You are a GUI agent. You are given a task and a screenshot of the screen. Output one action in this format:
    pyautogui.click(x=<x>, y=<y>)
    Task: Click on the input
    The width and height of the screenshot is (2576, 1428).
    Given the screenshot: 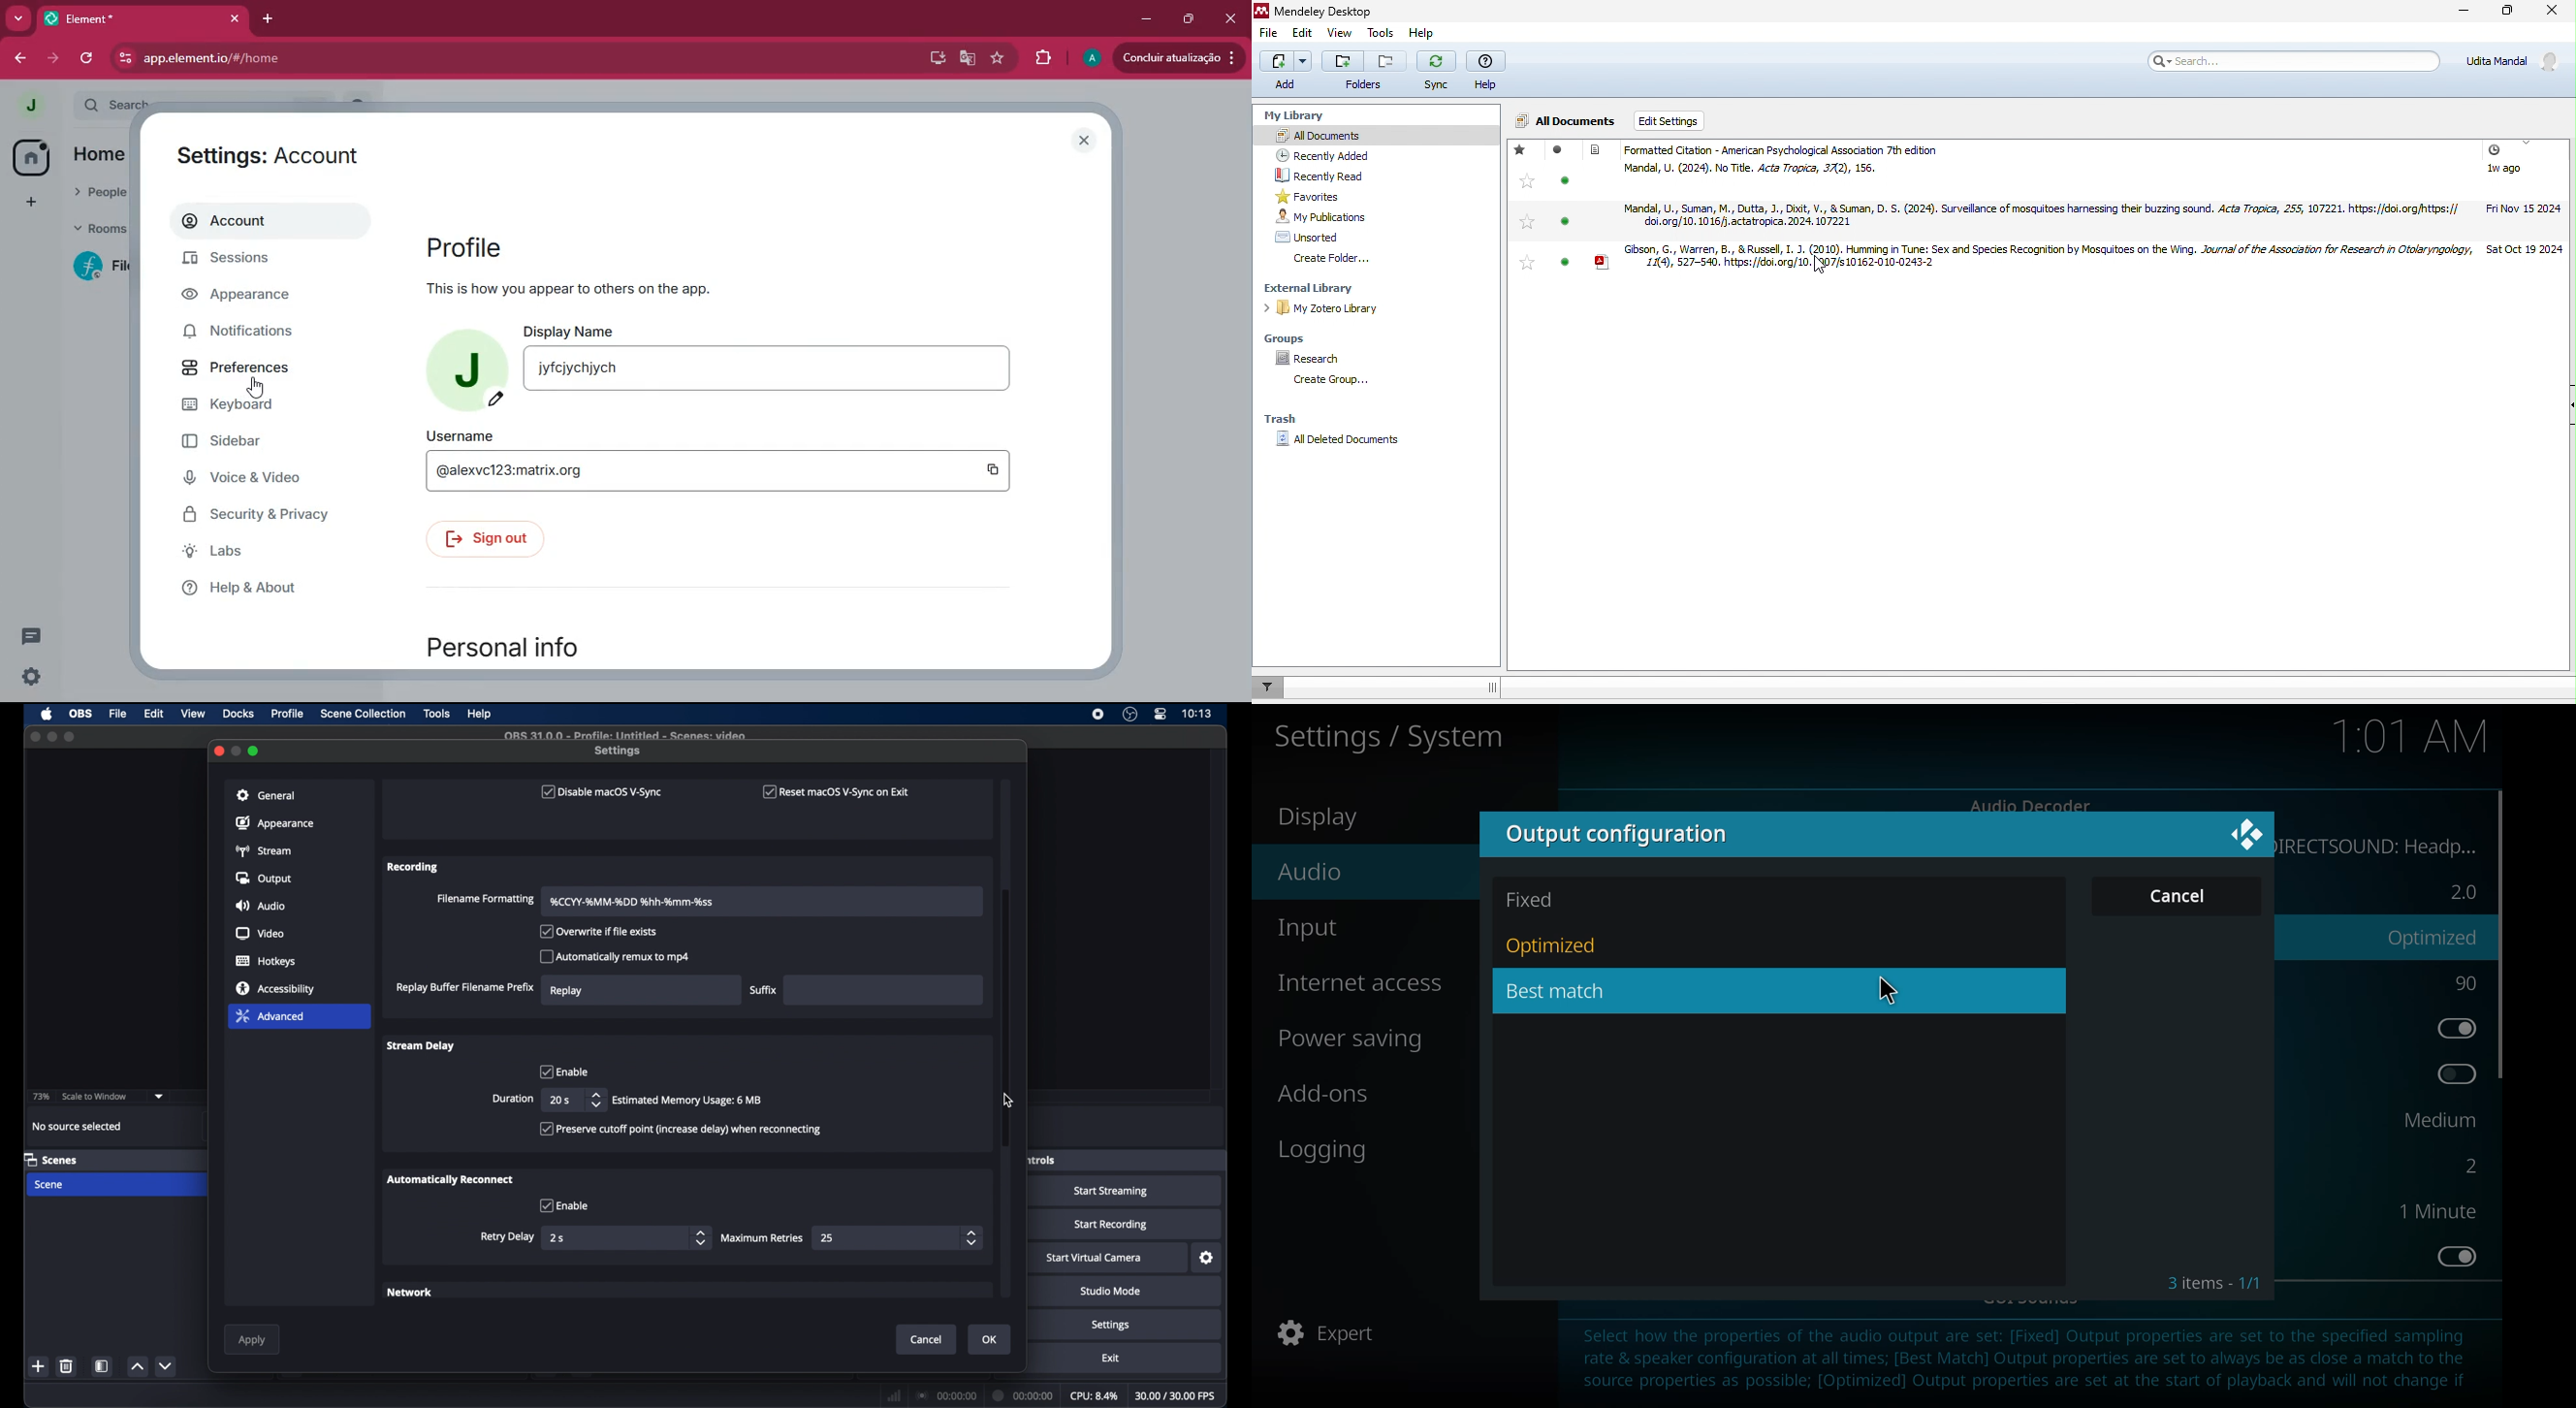 What is the action you would take?
    pyautogui.click(x=1308, y=928)
    